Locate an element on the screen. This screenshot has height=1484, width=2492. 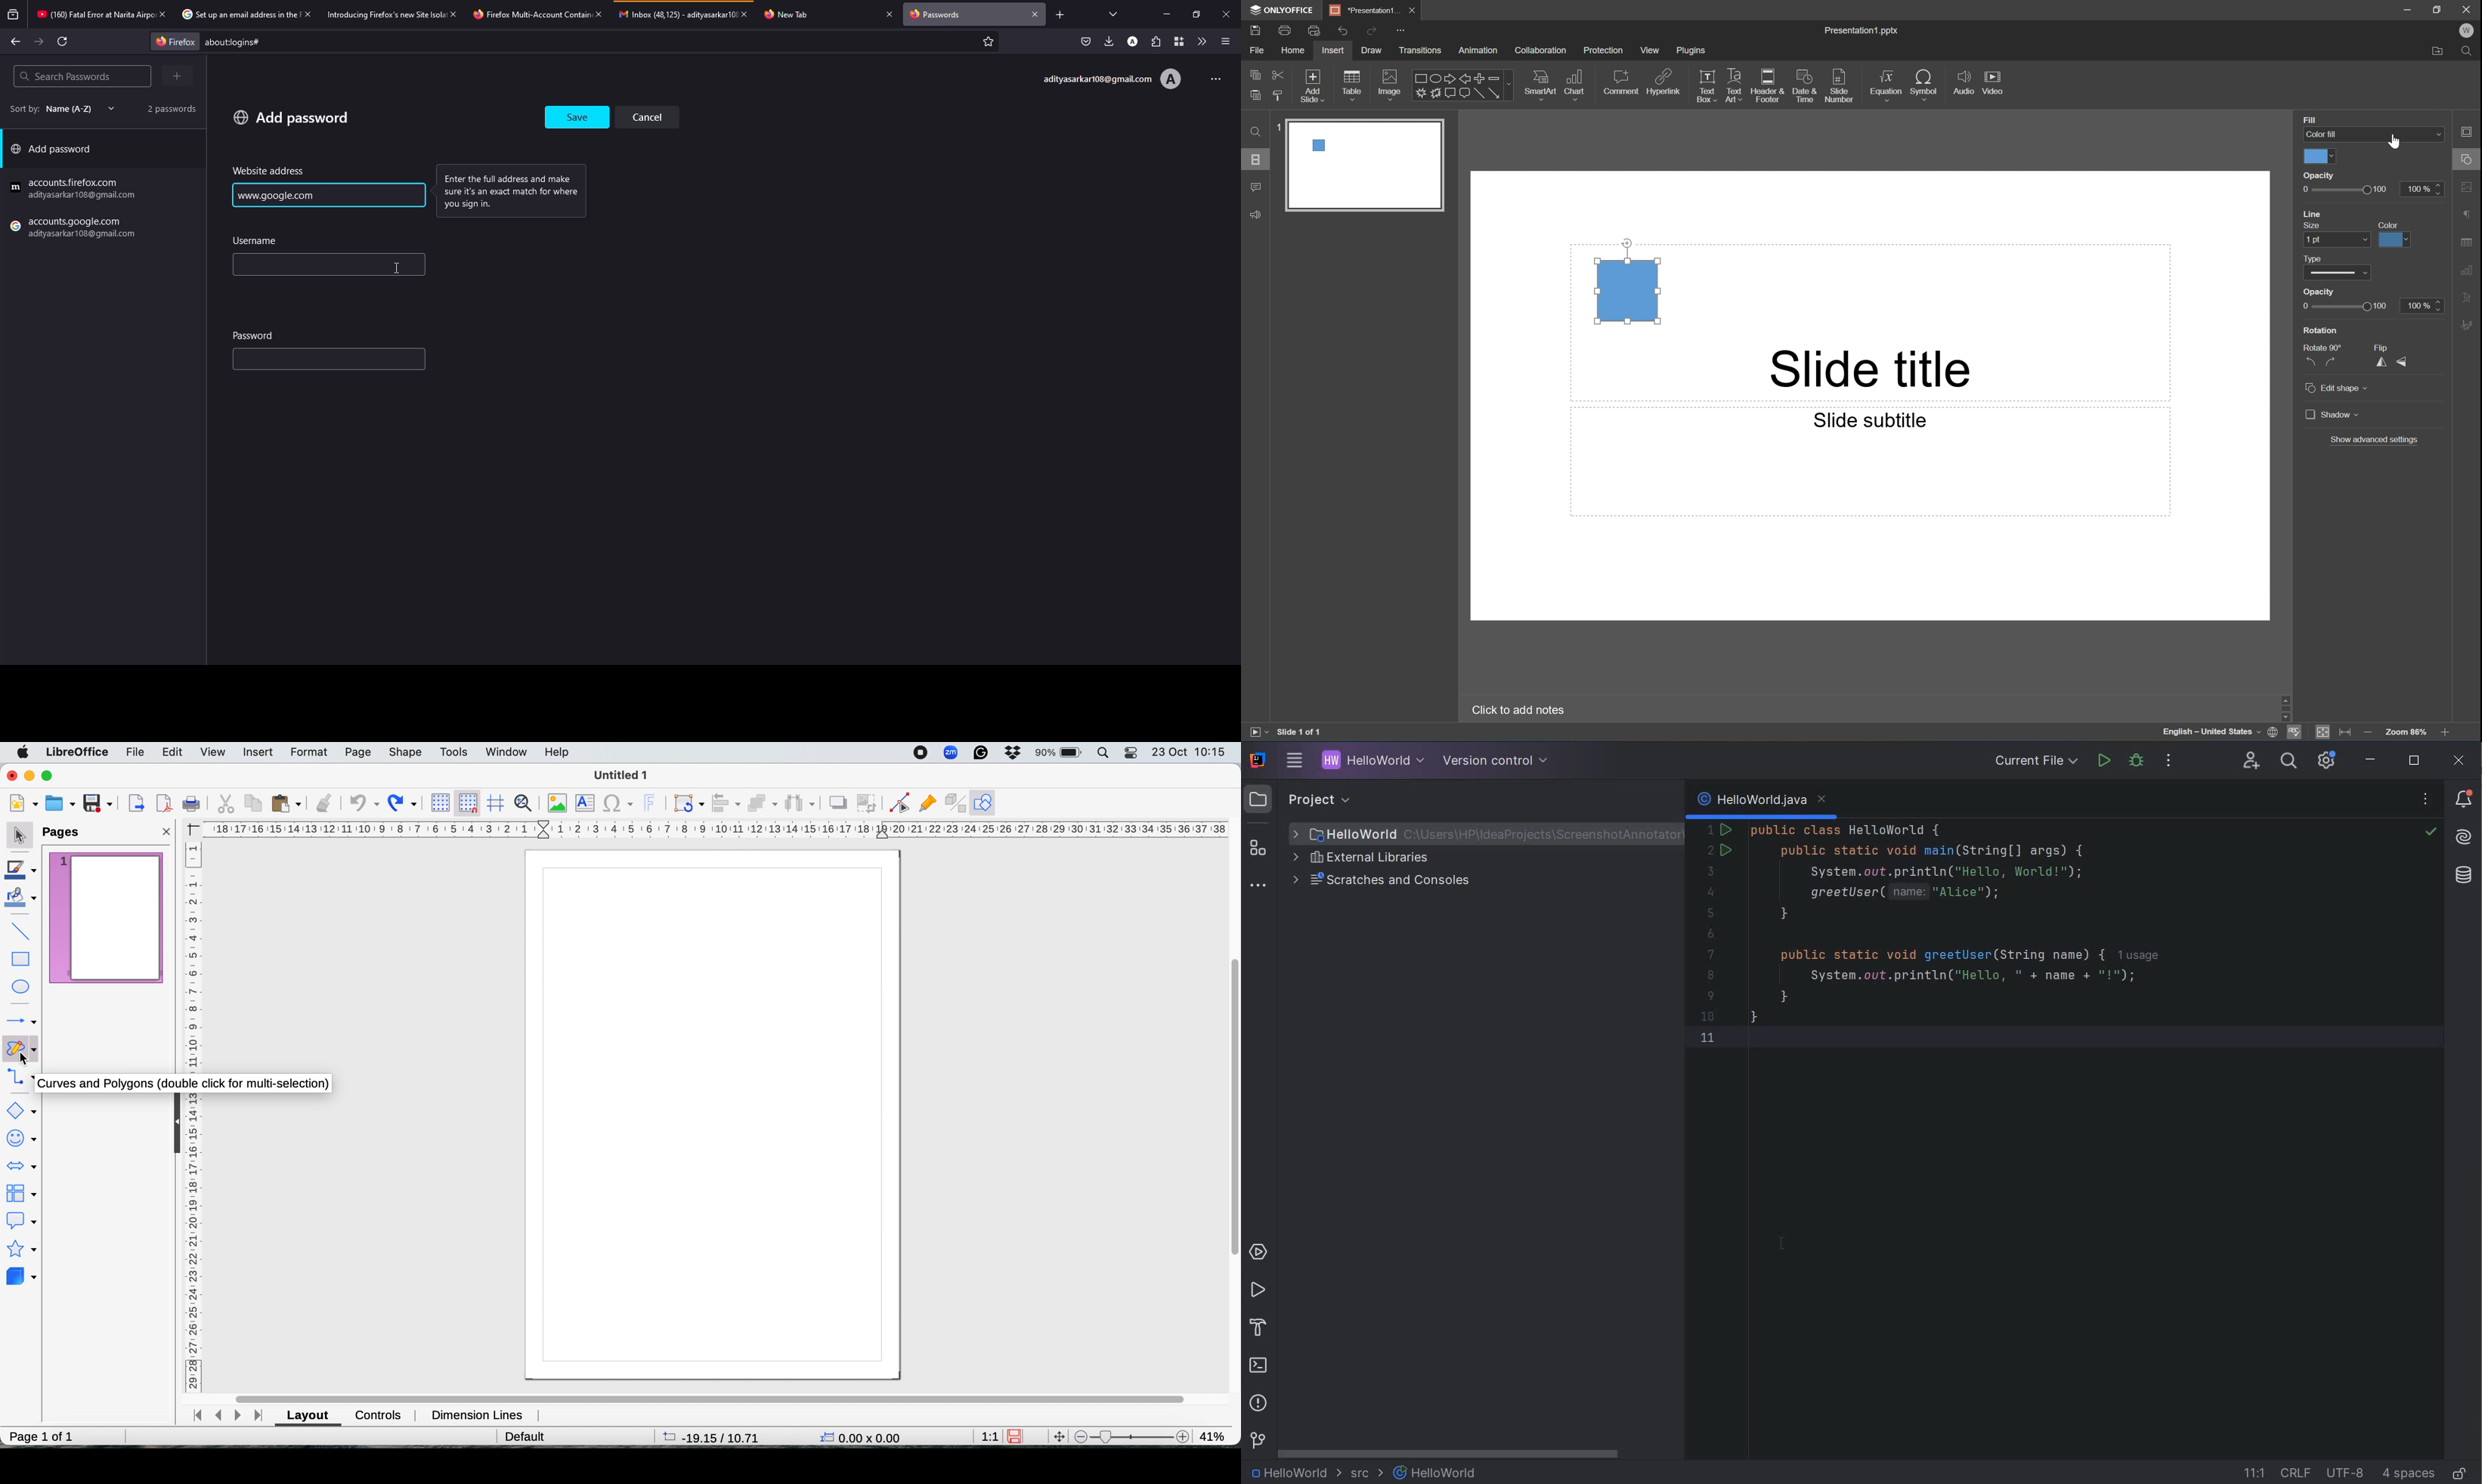
account is located at coordinates (1134, 41).